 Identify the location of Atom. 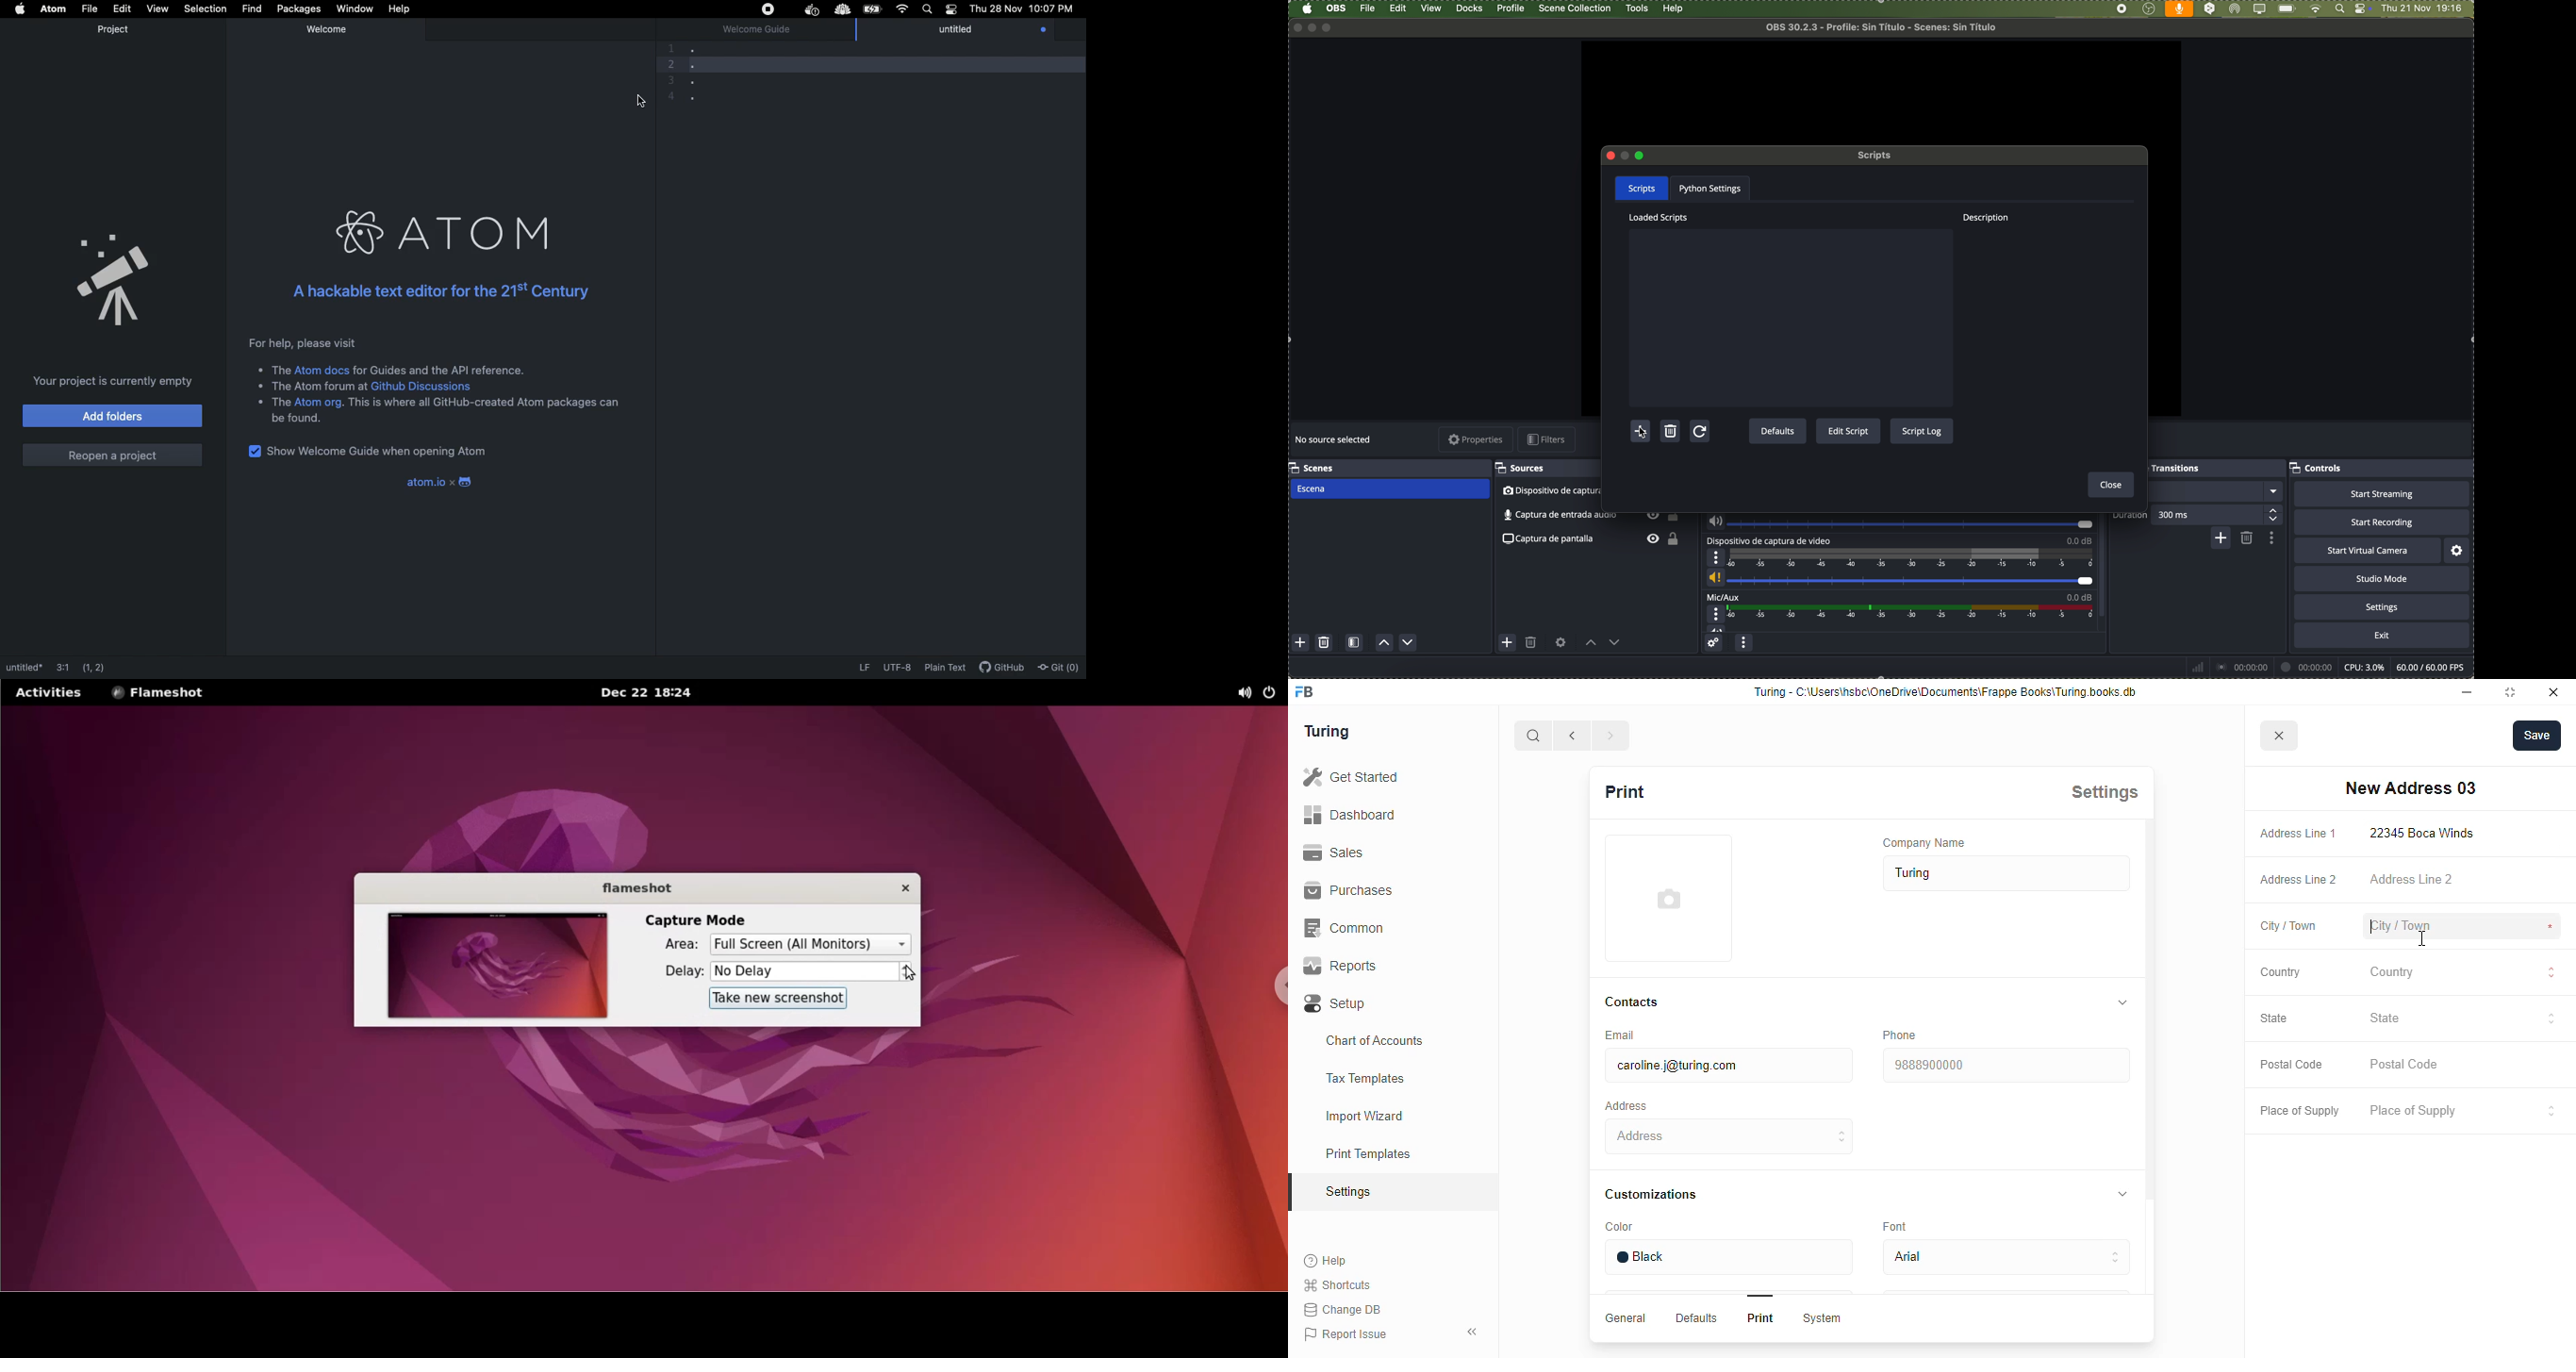
(447, 231).